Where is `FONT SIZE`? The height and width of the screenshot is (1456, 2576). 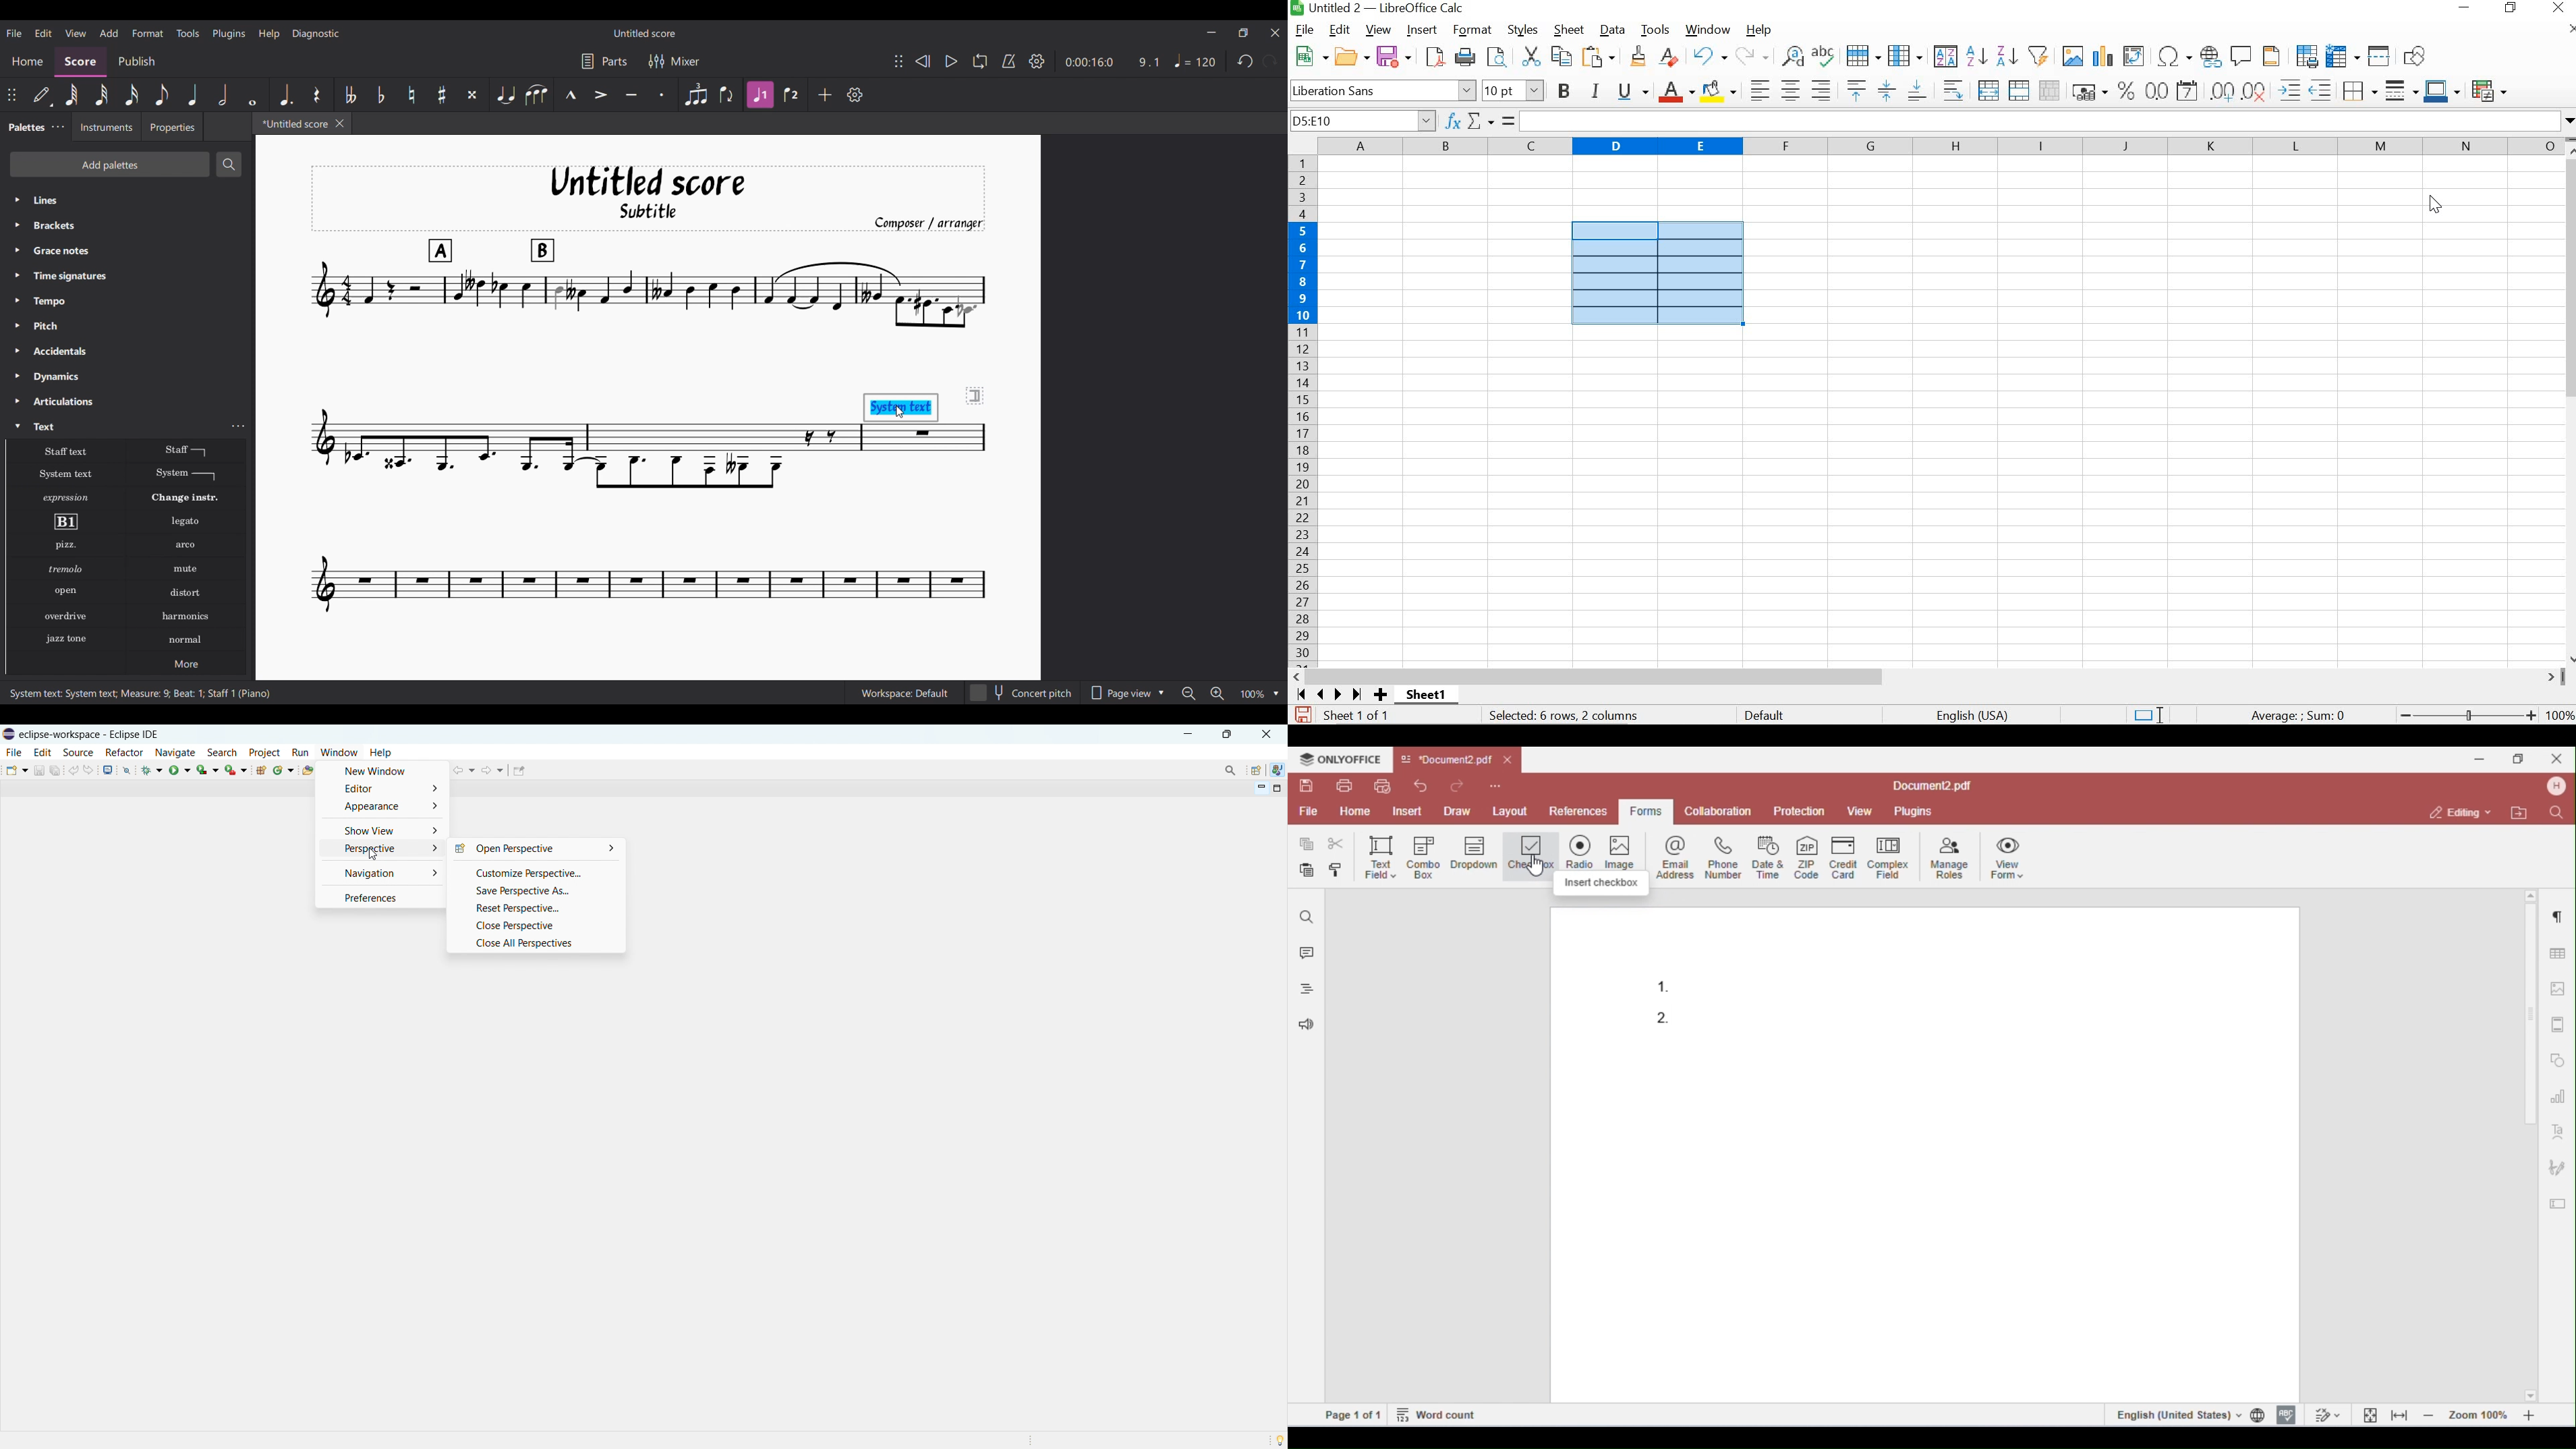
FONT SIZE is located at coordinates (1512, 90).